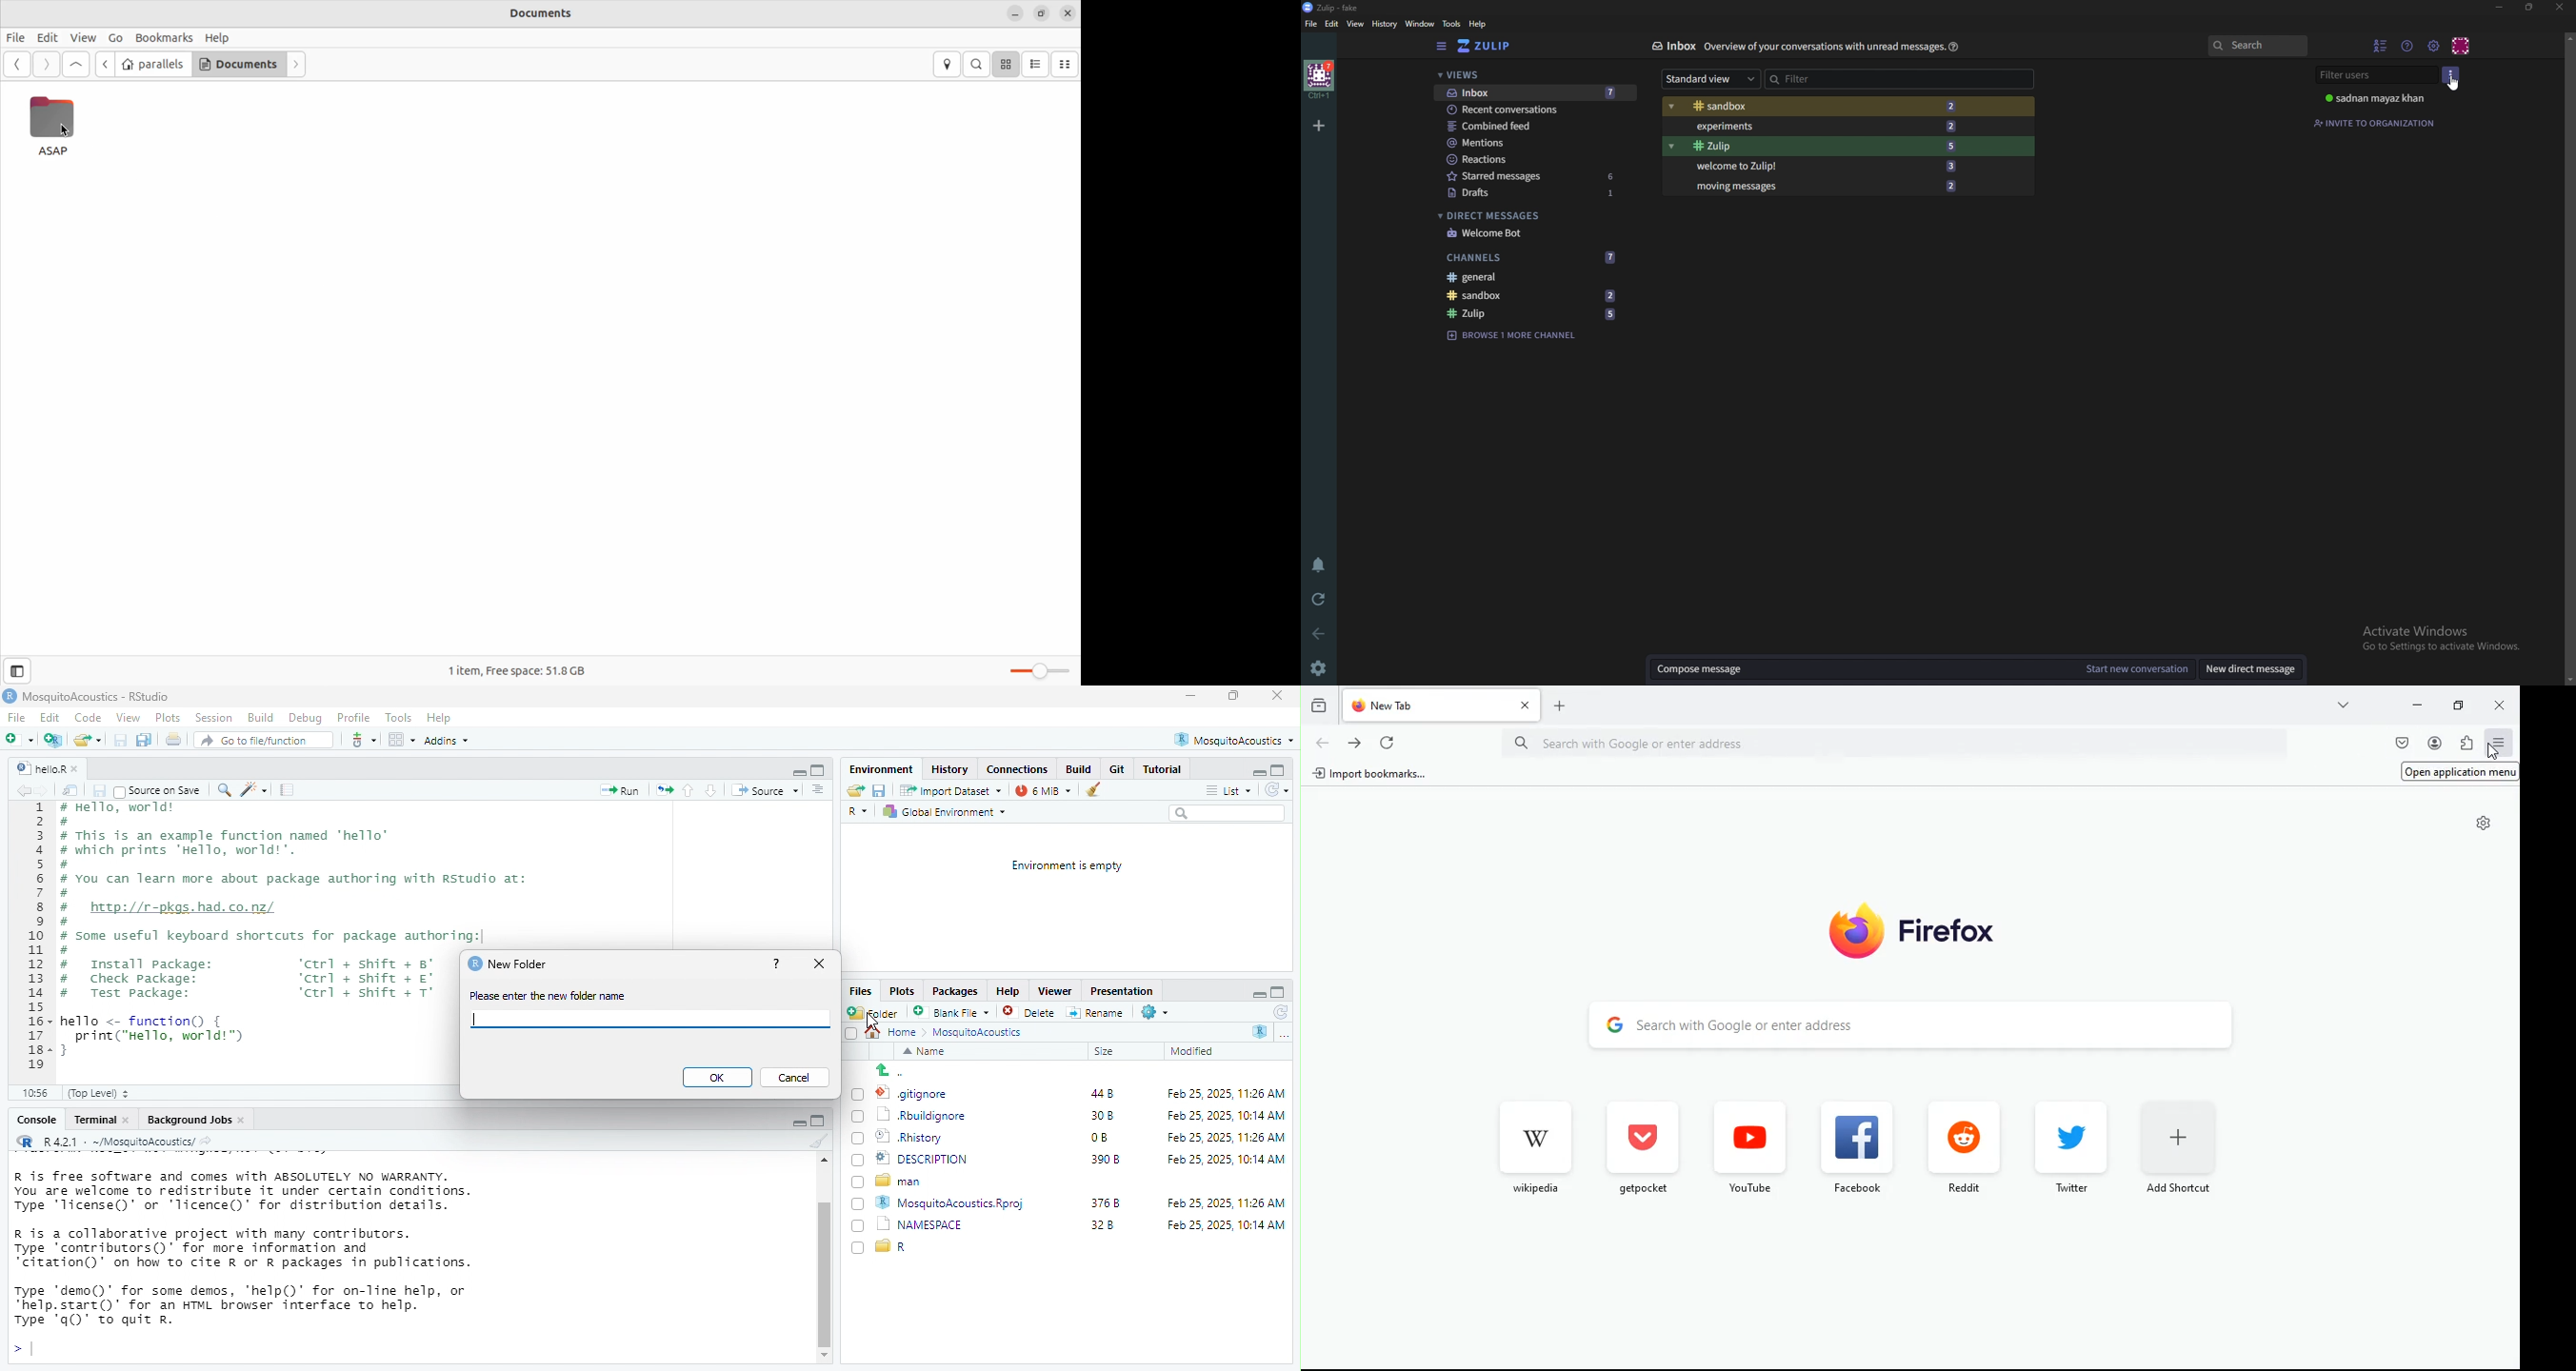  What do you see at coordinates (279, 1242) in the screenshot?
I see `R is free software and comes with ABSOLUTELY NO WARRANTY.
You are welcome to redistribute it under certain conditions.
Type 'Ticense()' or 'licence()’ for distribution details.

R is a collaborative project with many contributors.

Type ‘contributors()’ for more information and

“citation()’ on how to cite R or R packages in publications.
Type ‘demo()' for some demos, ‘'help()’ for on-line help, or
“help. start()’ for an HTML browser interface to help.

Type 'q0)" to quit R.` at bounding box center [279, 1242].